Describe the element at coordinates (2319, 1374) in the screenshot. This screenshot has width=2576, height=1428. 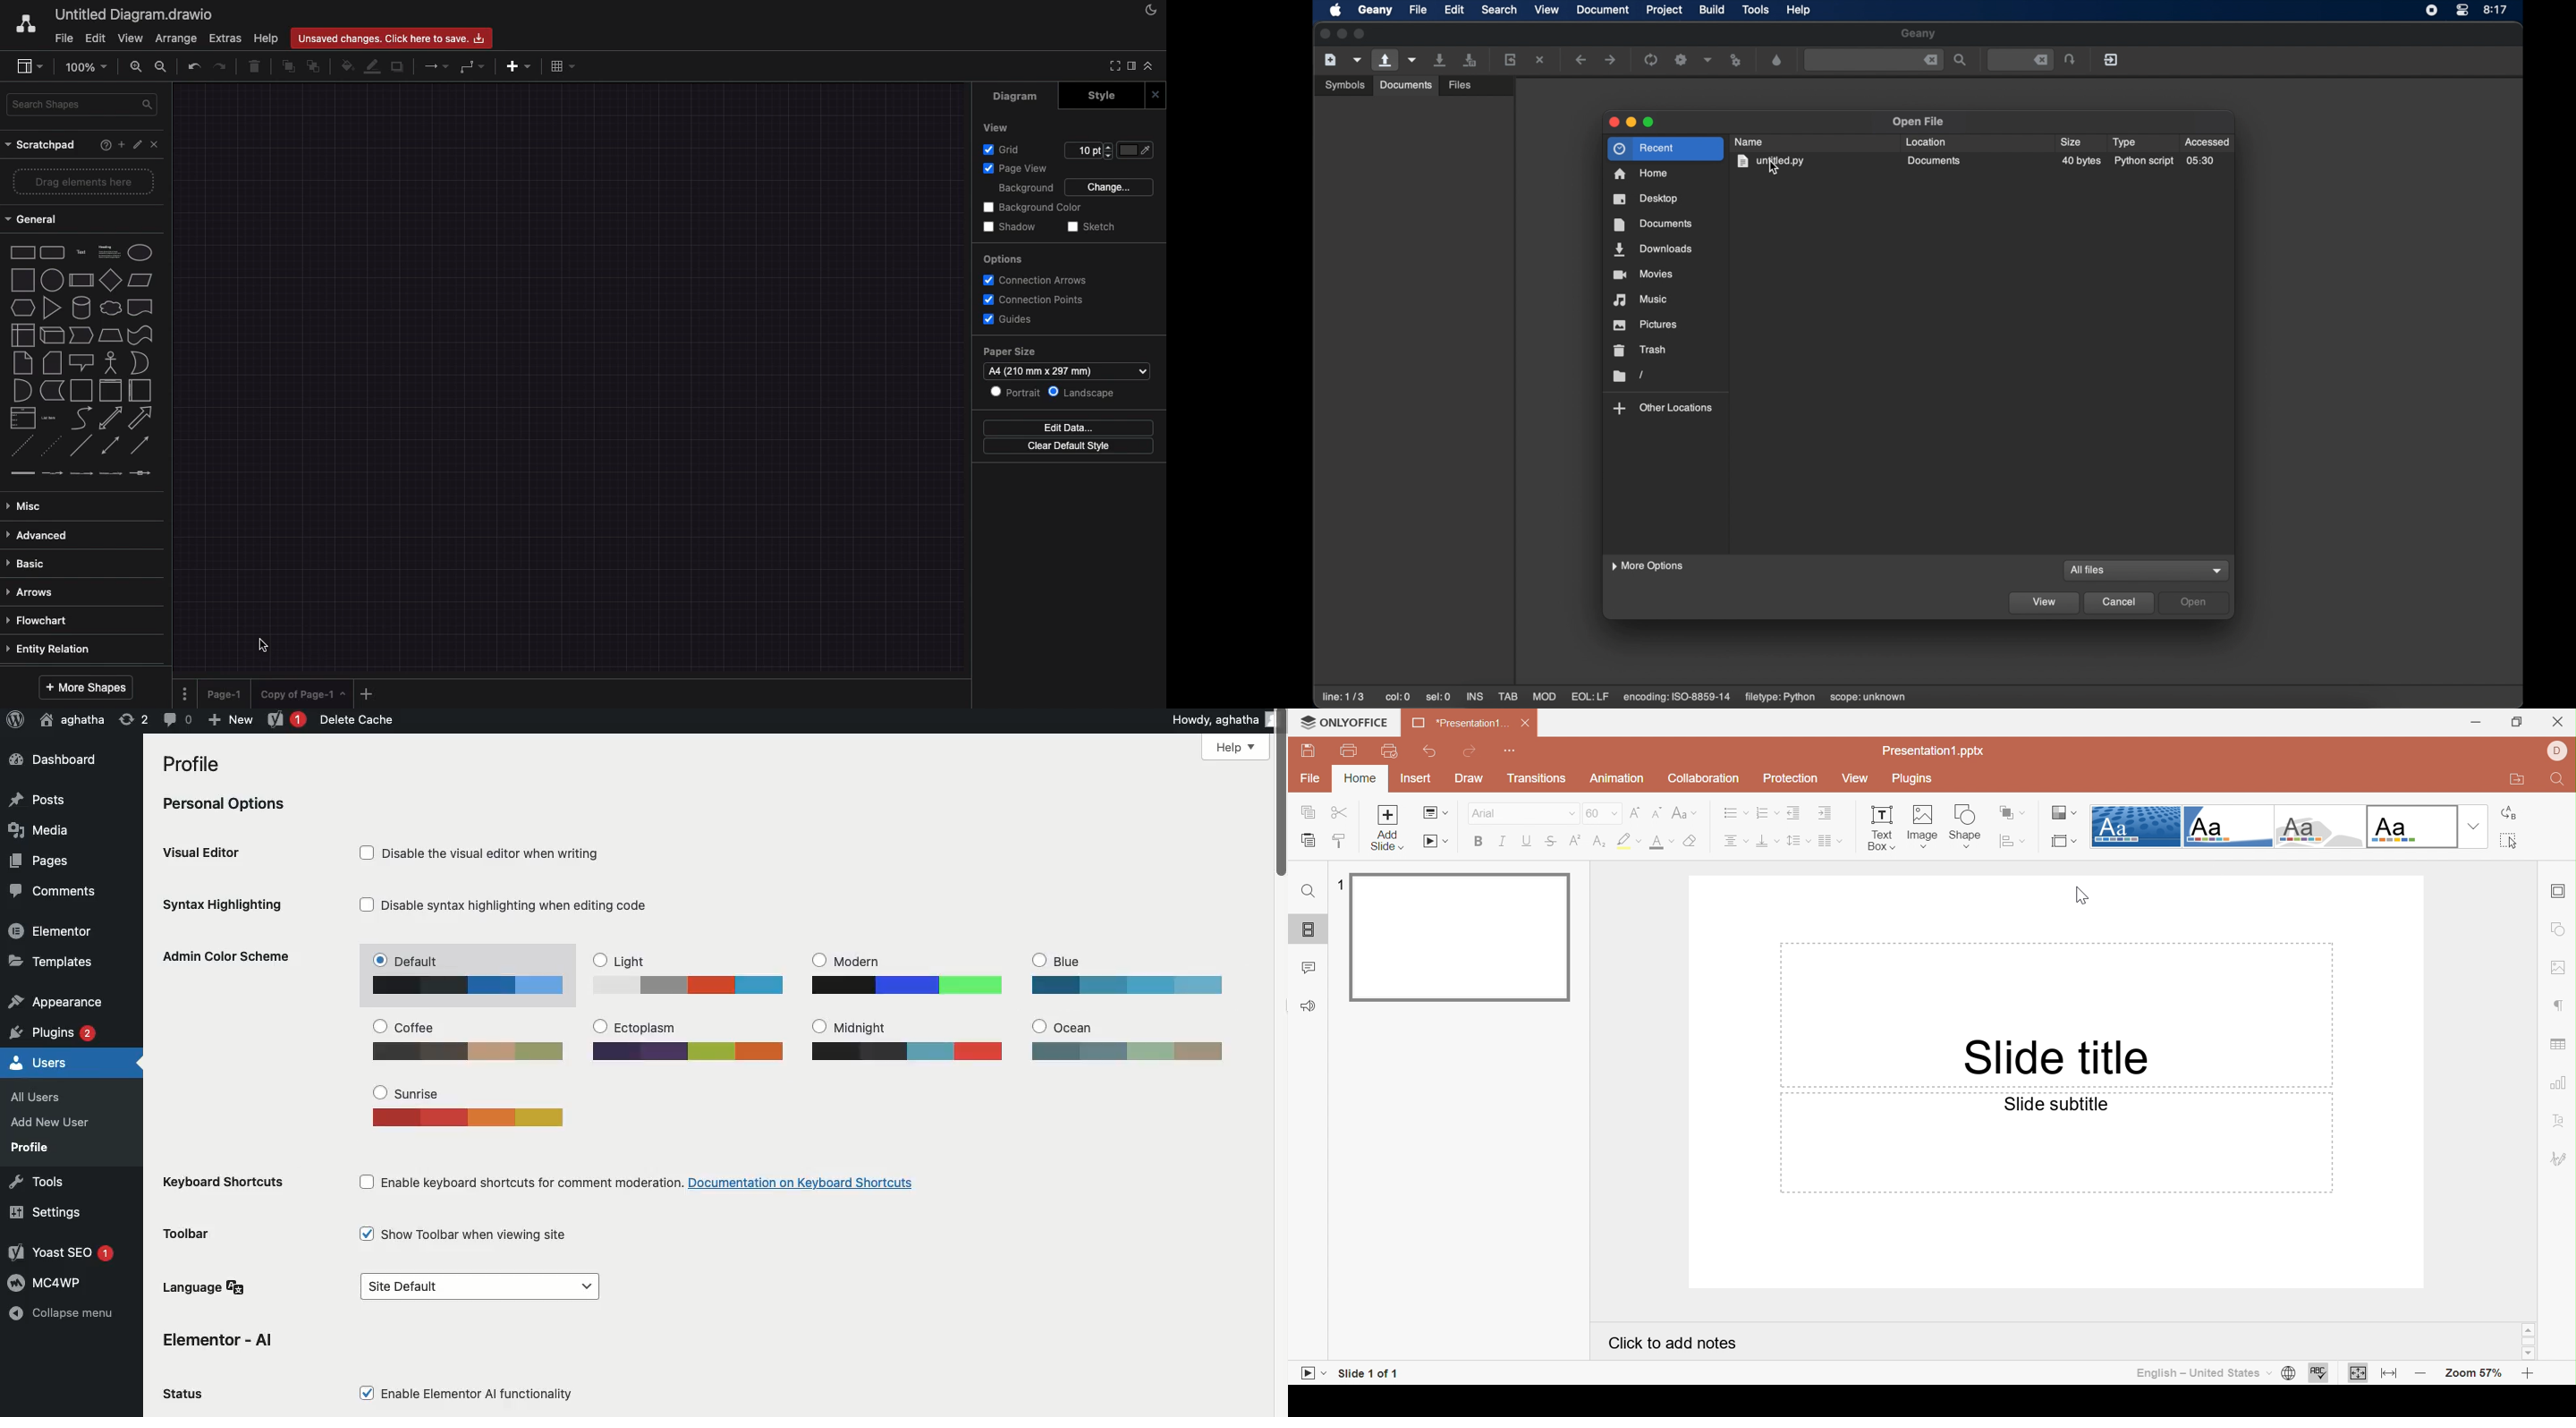
I see `Spell checking` at that location.